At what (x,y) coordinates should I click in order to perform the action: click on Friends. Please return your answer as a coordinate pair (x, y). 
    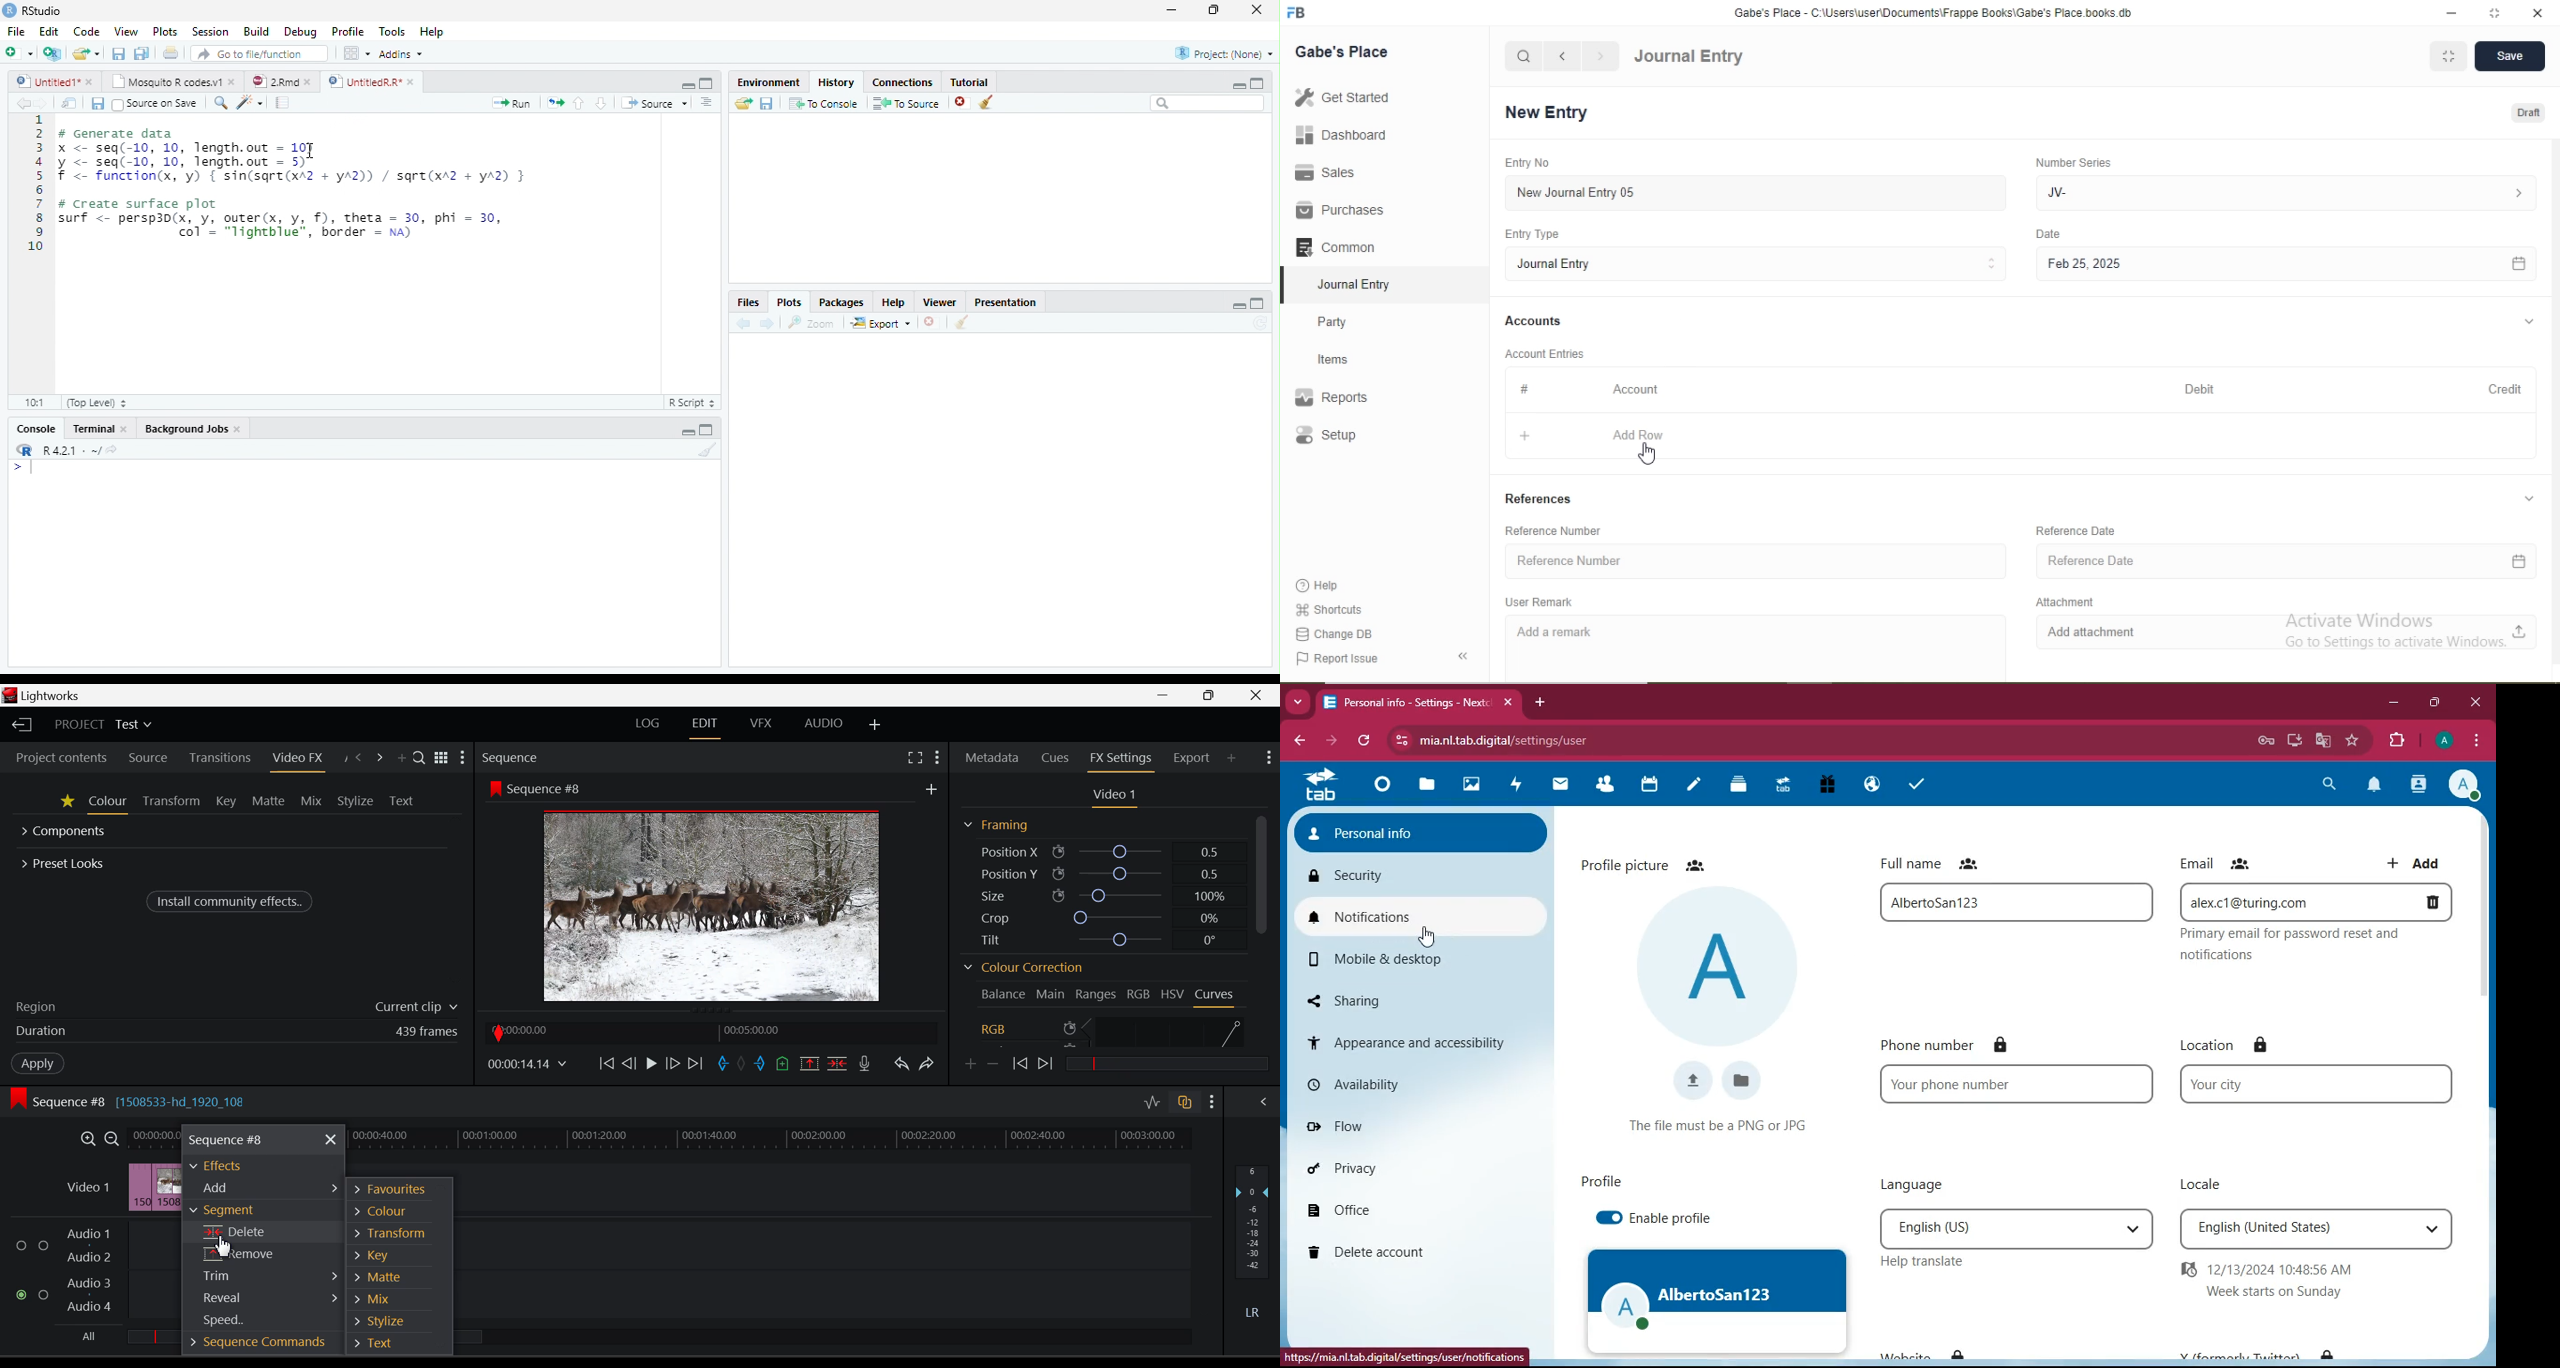
    Looking at the image, I should click on (2238, 863).